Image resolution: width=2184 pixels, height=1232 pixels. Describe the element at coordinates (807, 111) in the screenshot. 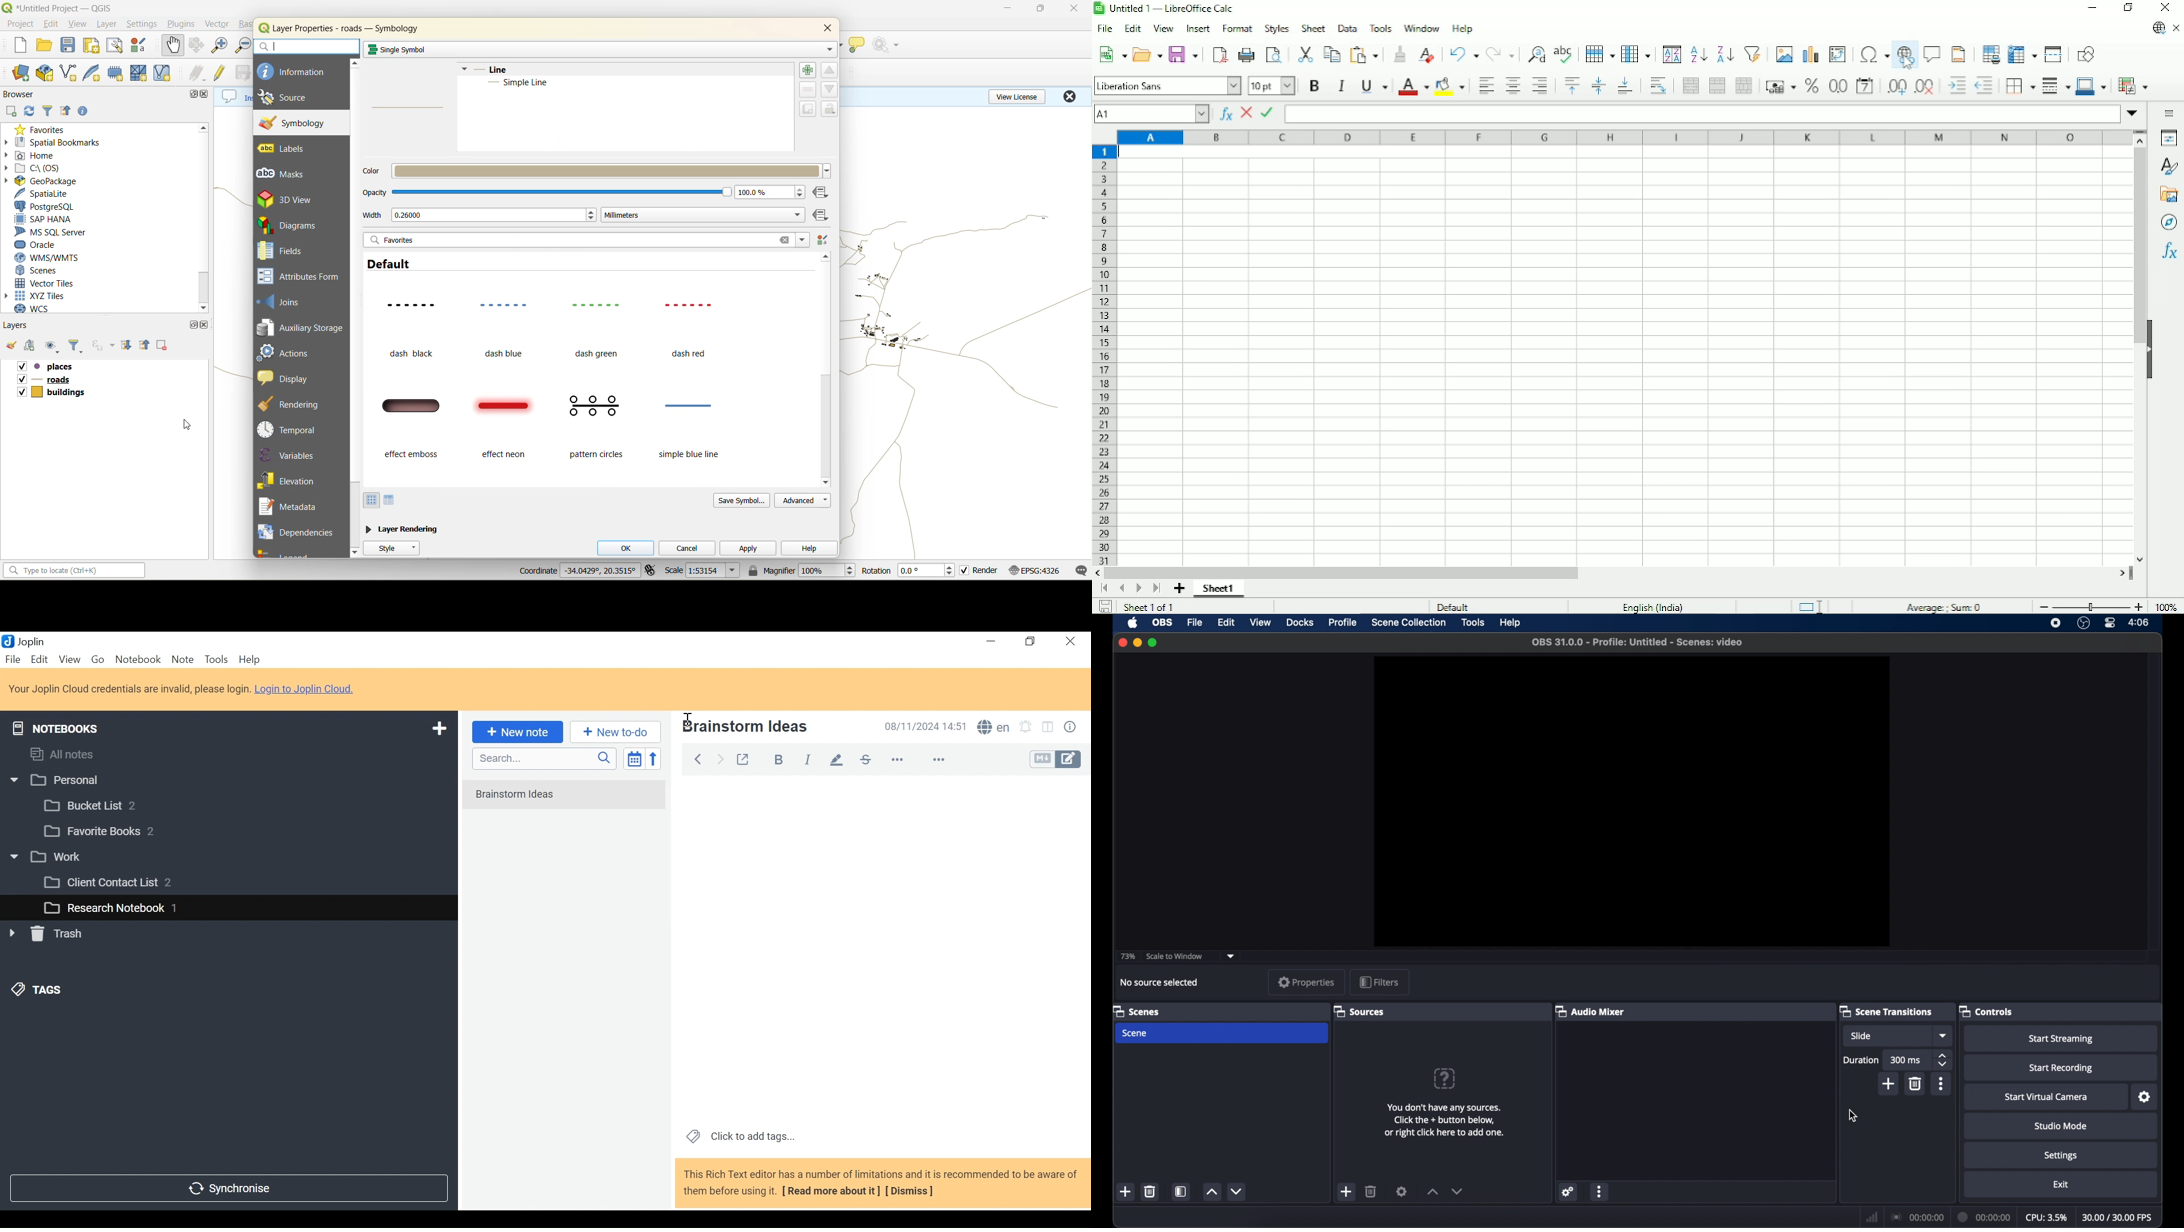

I see `duplicate symbol layer` at that location.